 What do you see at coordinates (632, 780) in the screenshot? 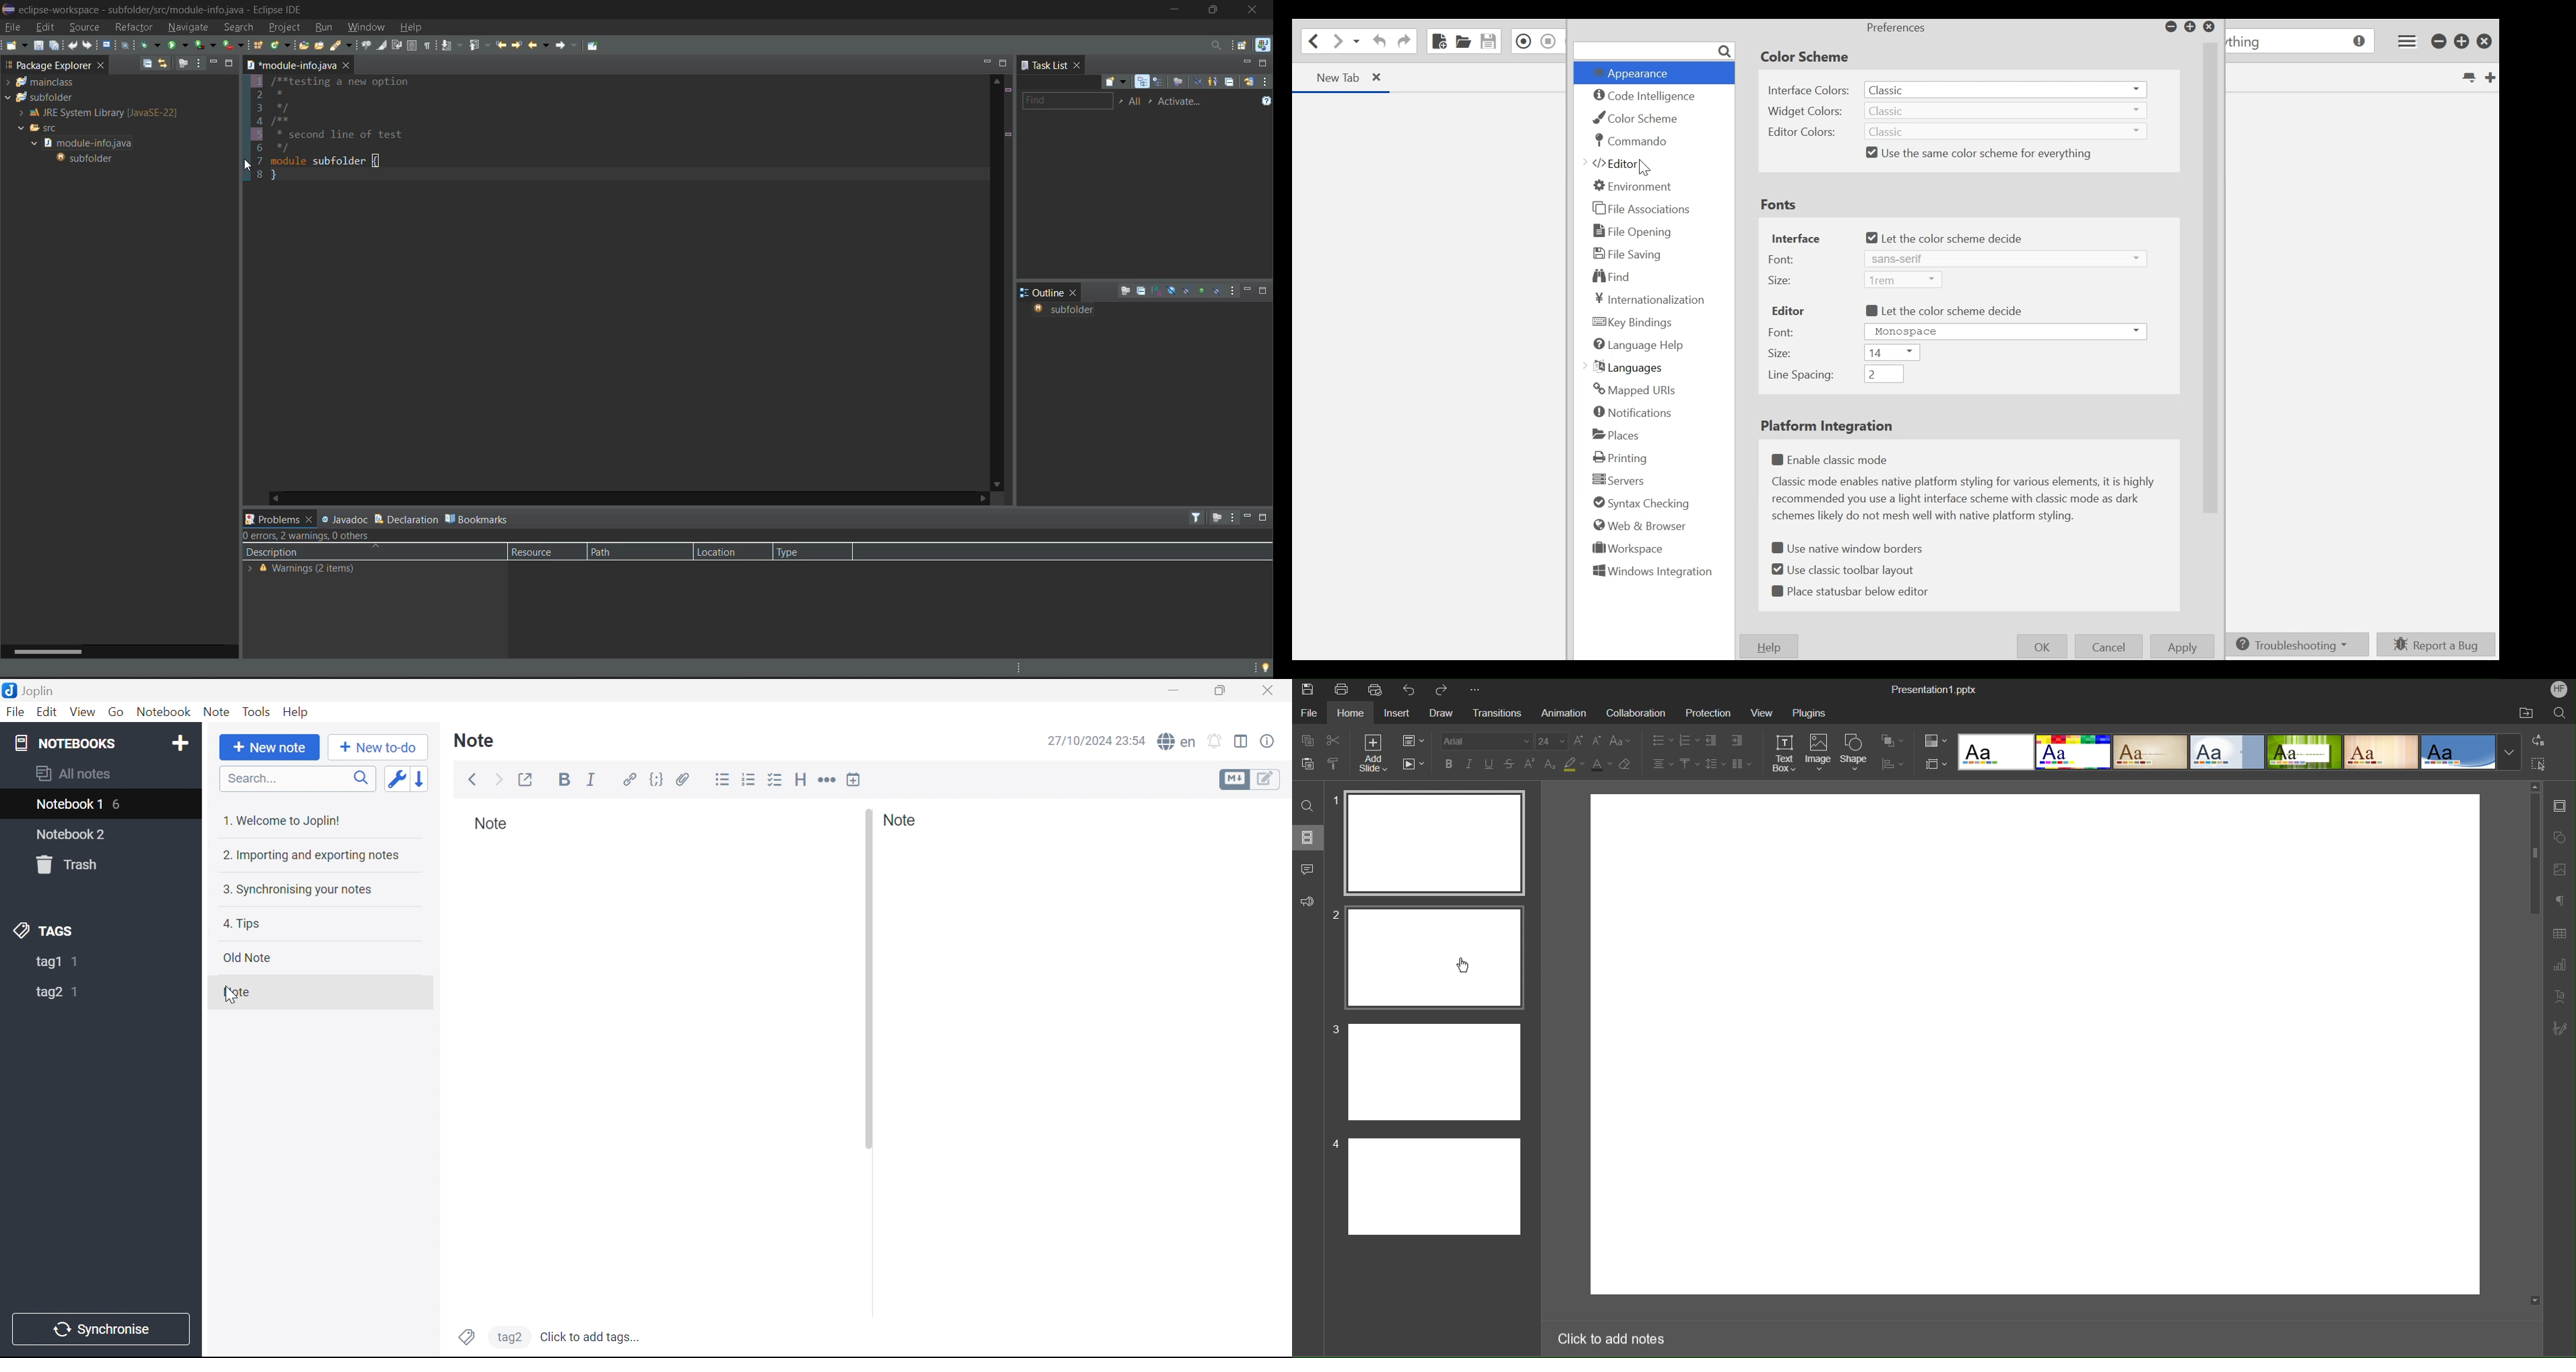
I see `Hyperlink` at bounding box center [632, 780].